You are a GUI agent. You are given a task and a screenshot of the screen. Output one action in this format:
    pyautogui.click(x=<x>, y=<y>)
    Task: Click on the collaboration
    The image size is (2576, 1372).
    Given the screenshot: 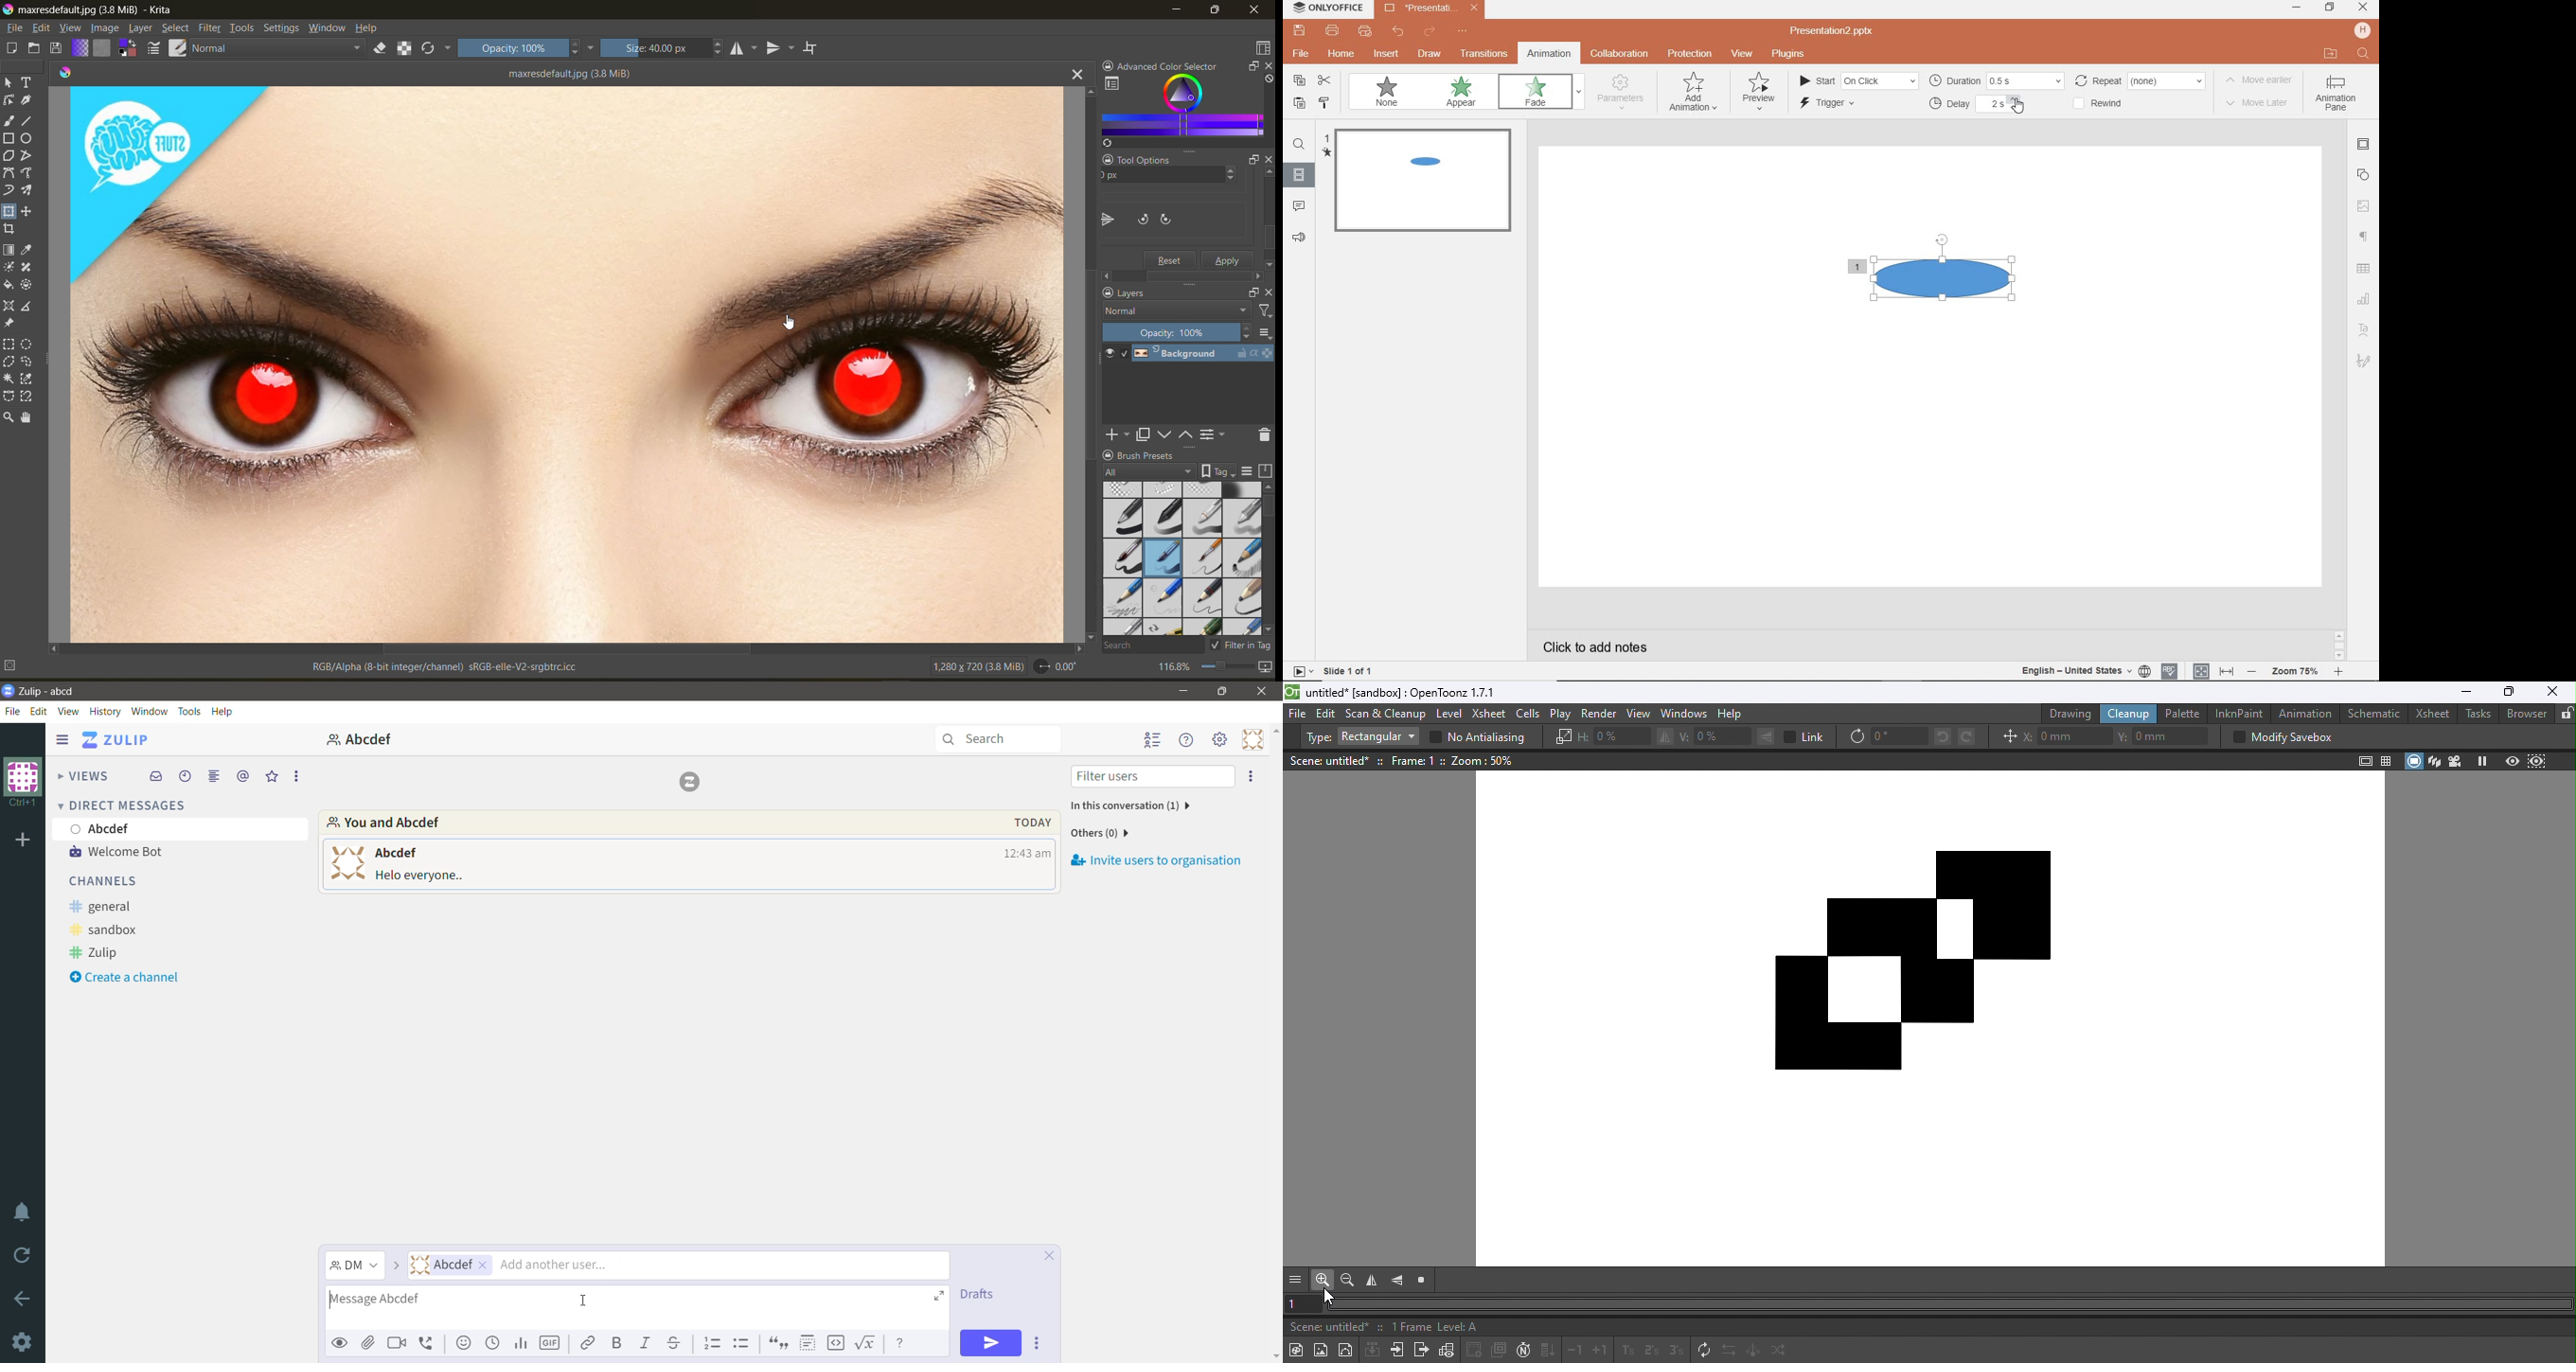 What is the action you would take?
    pyautogui.click(x=1622, y=55)
    